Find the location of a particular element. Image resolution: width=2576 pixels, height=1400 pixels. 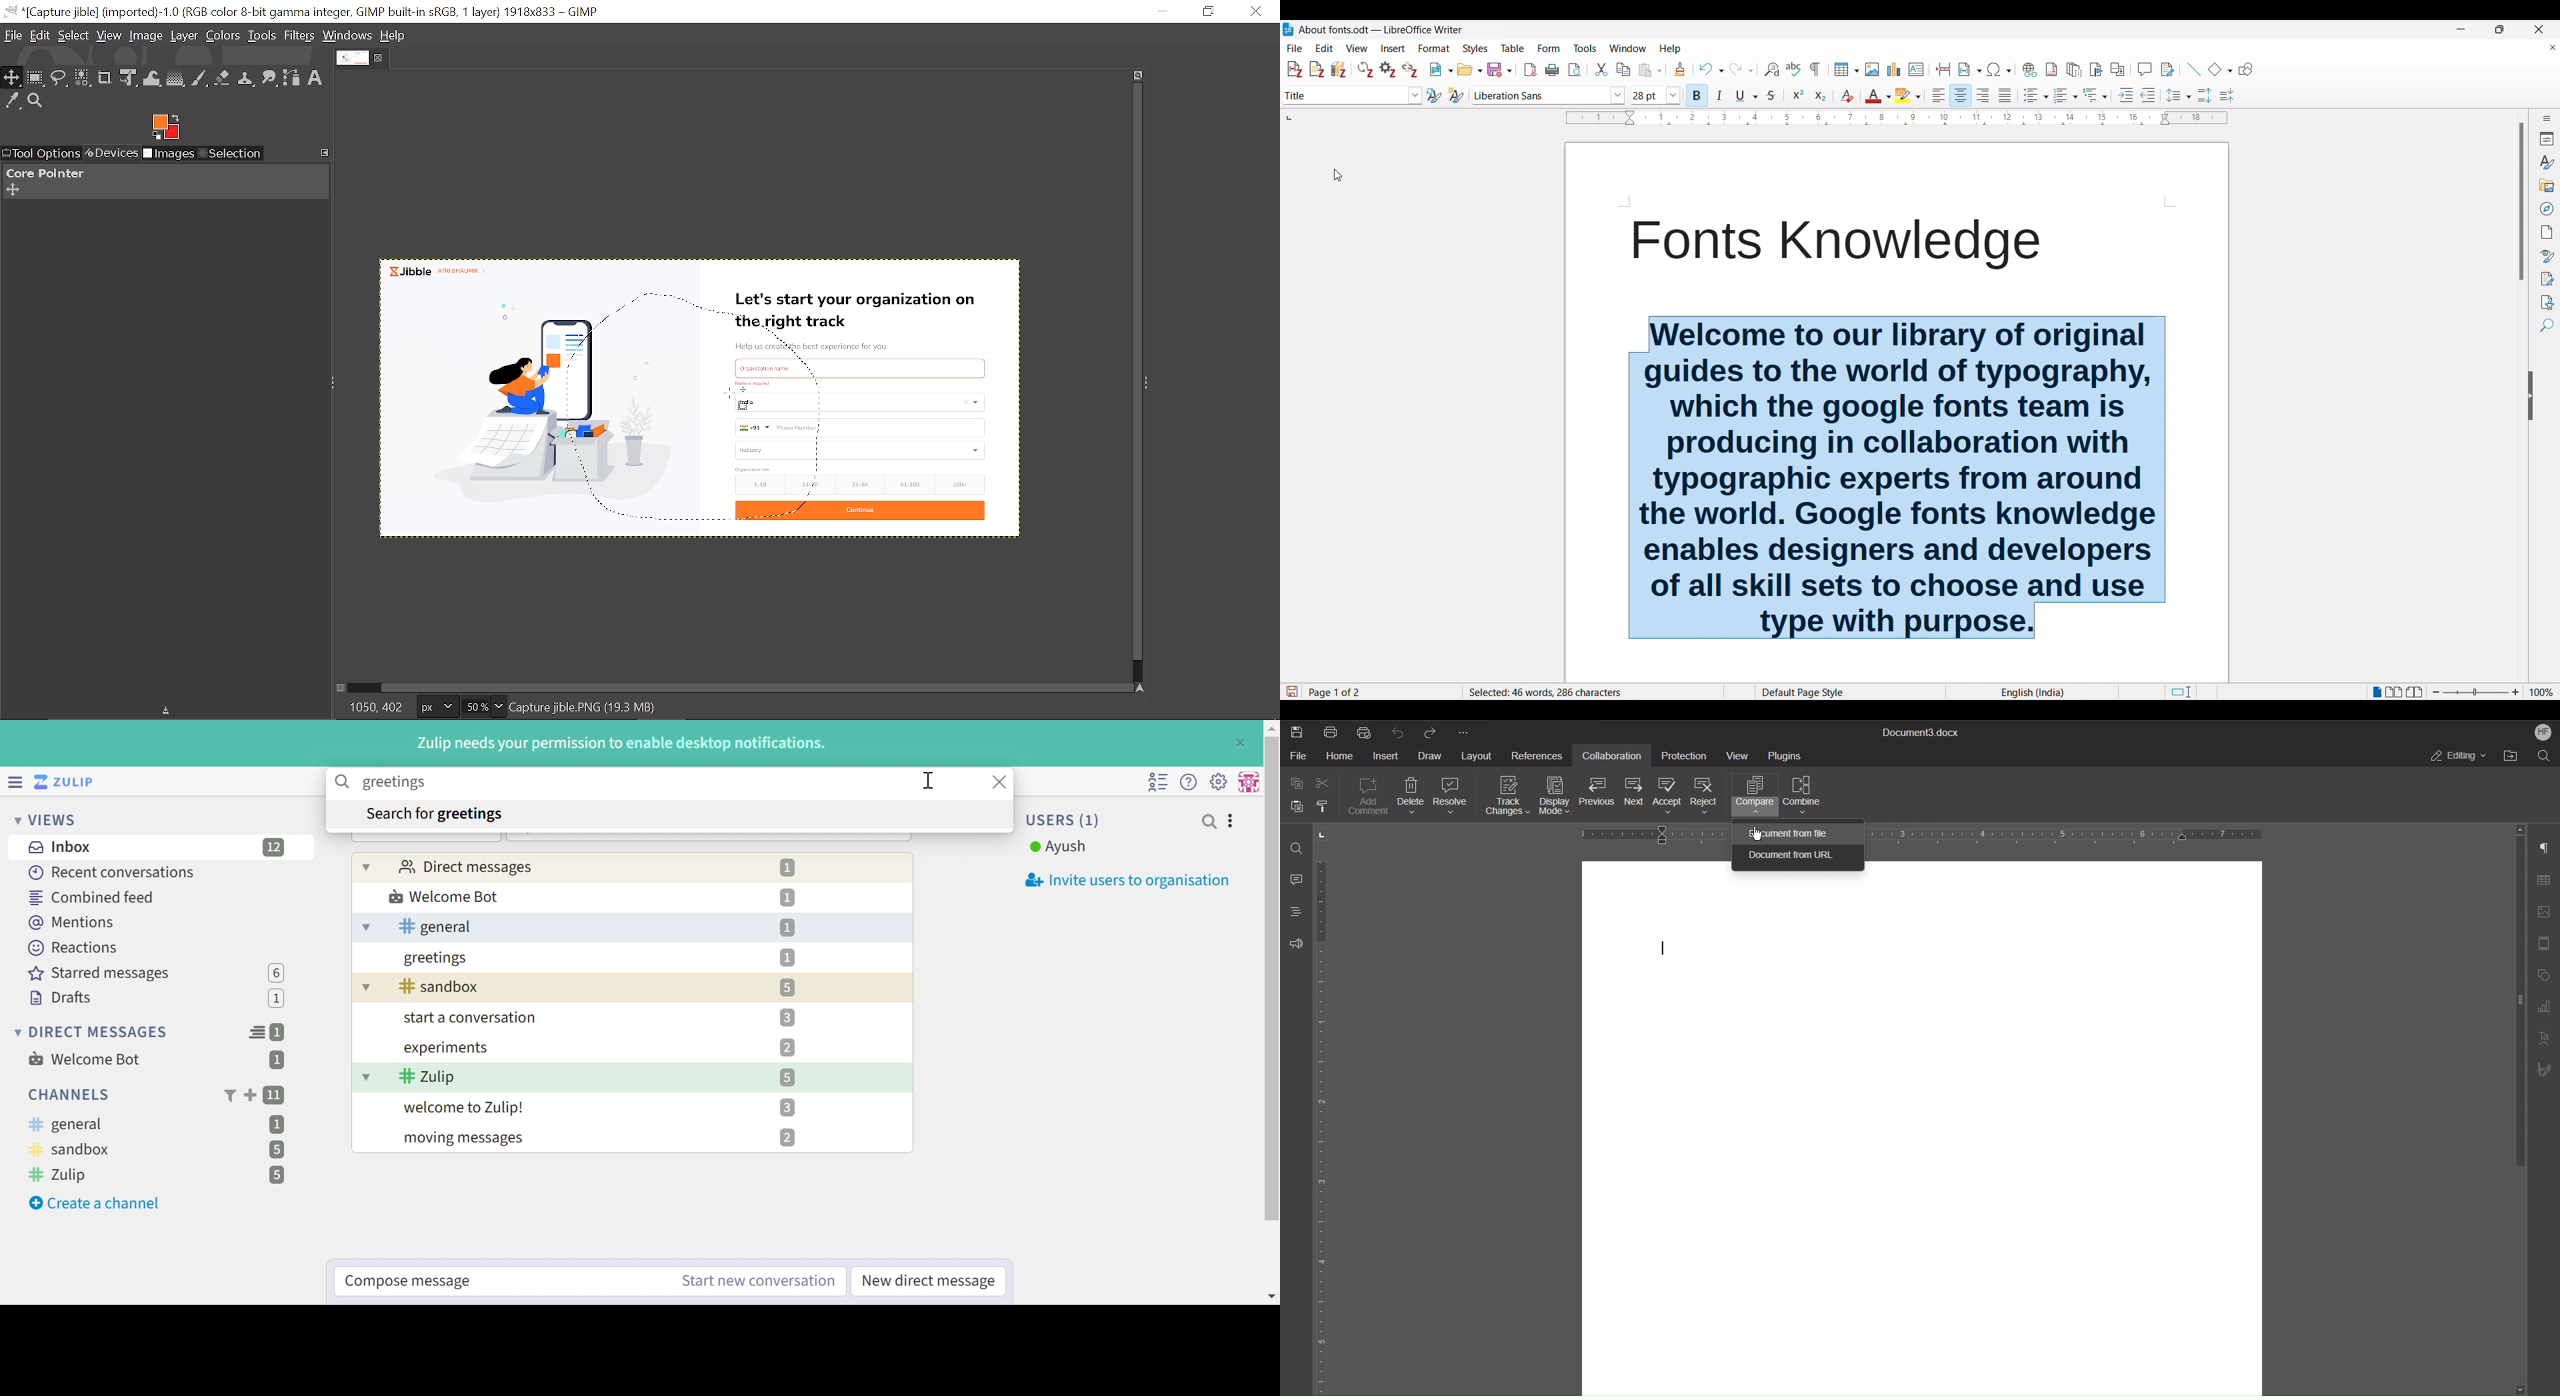

Plugins is located at coordinates (1787, 755).